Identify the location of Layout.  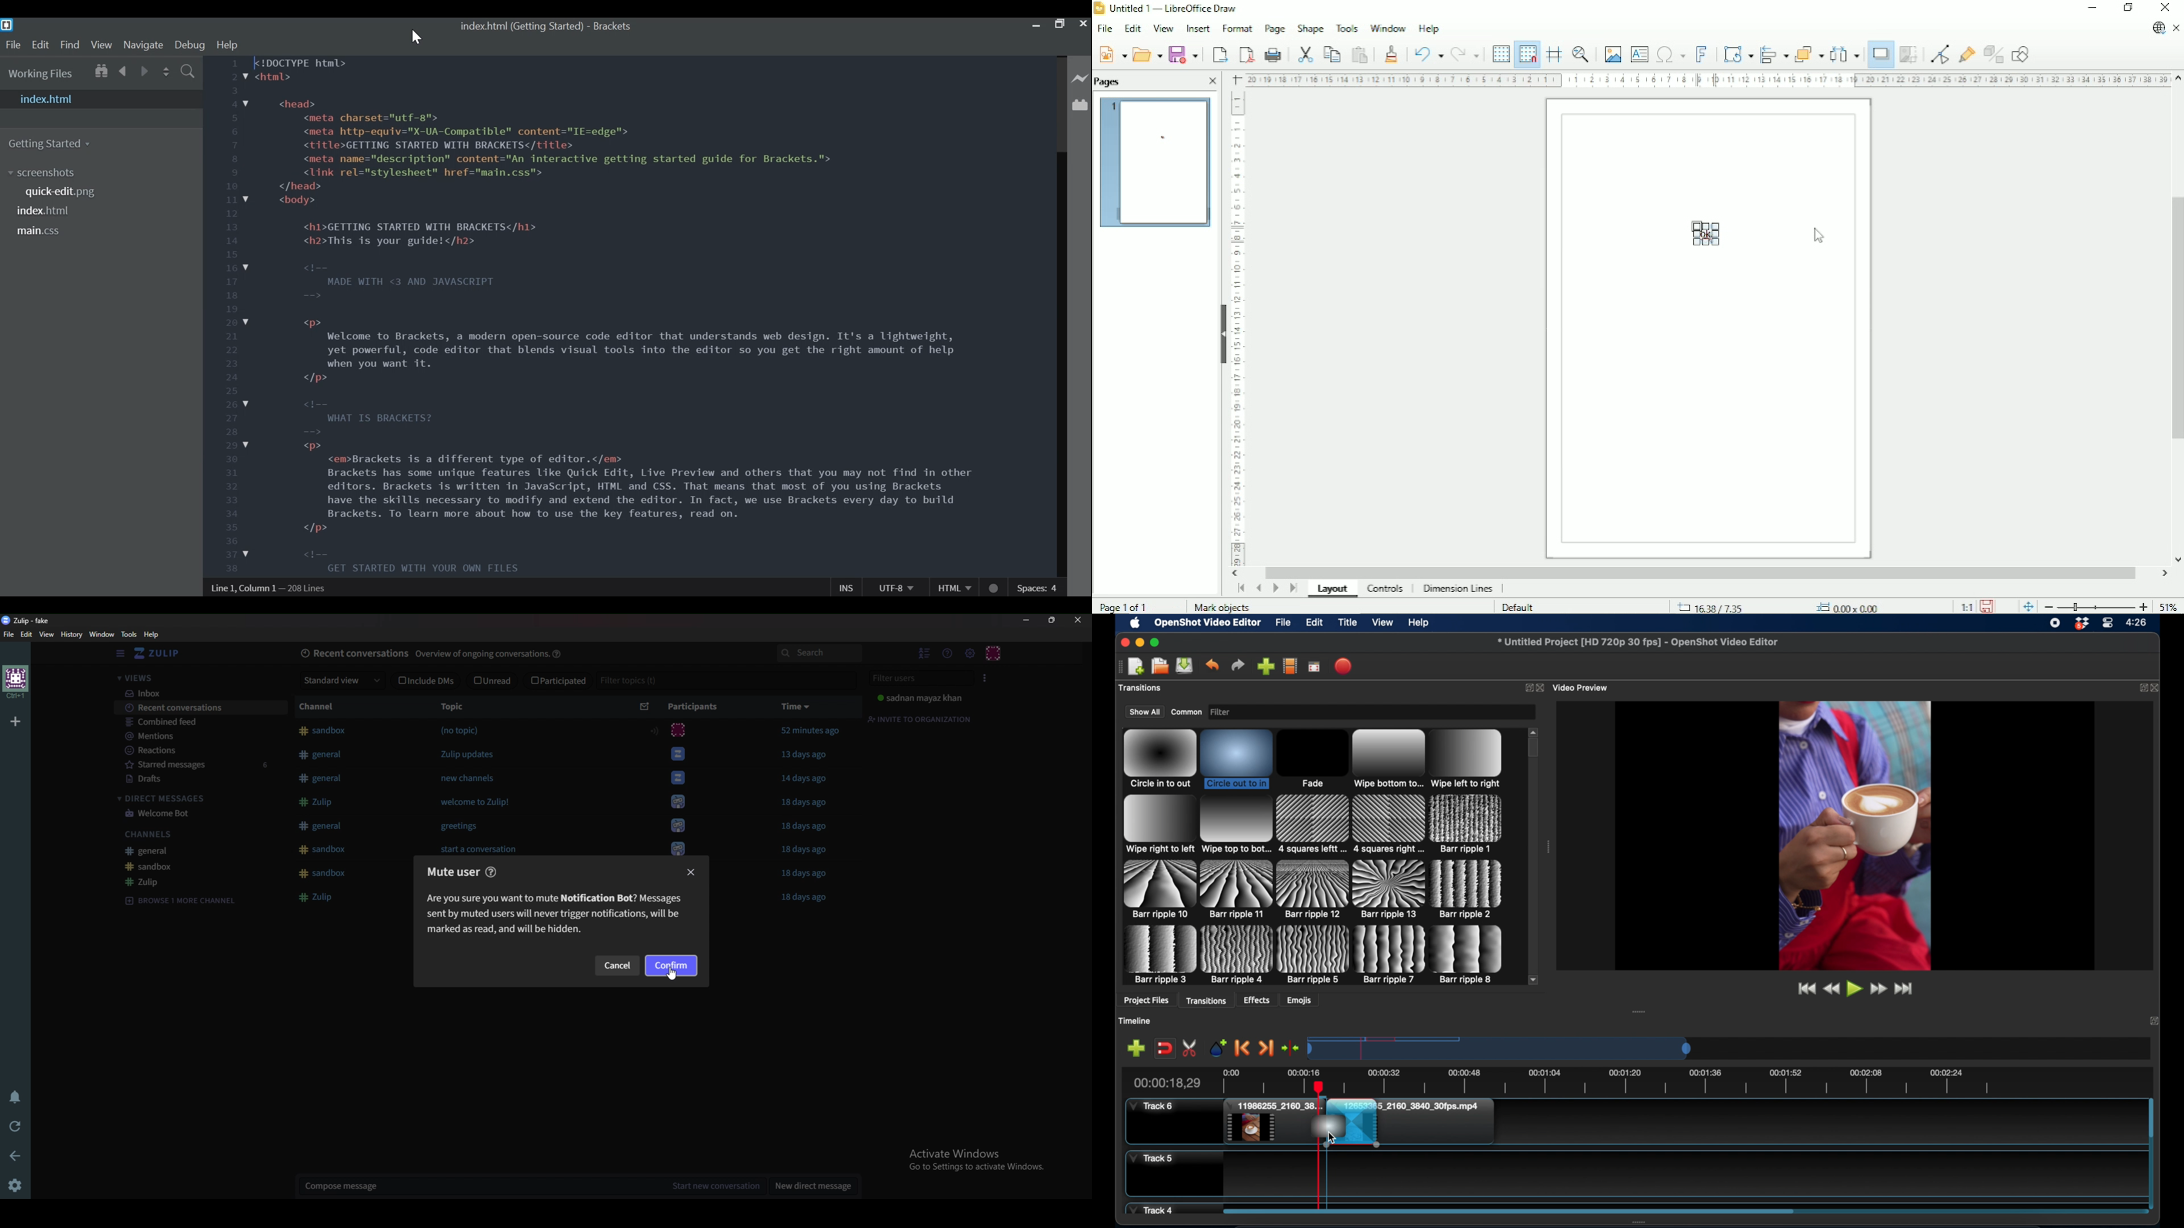
(1337, 589).